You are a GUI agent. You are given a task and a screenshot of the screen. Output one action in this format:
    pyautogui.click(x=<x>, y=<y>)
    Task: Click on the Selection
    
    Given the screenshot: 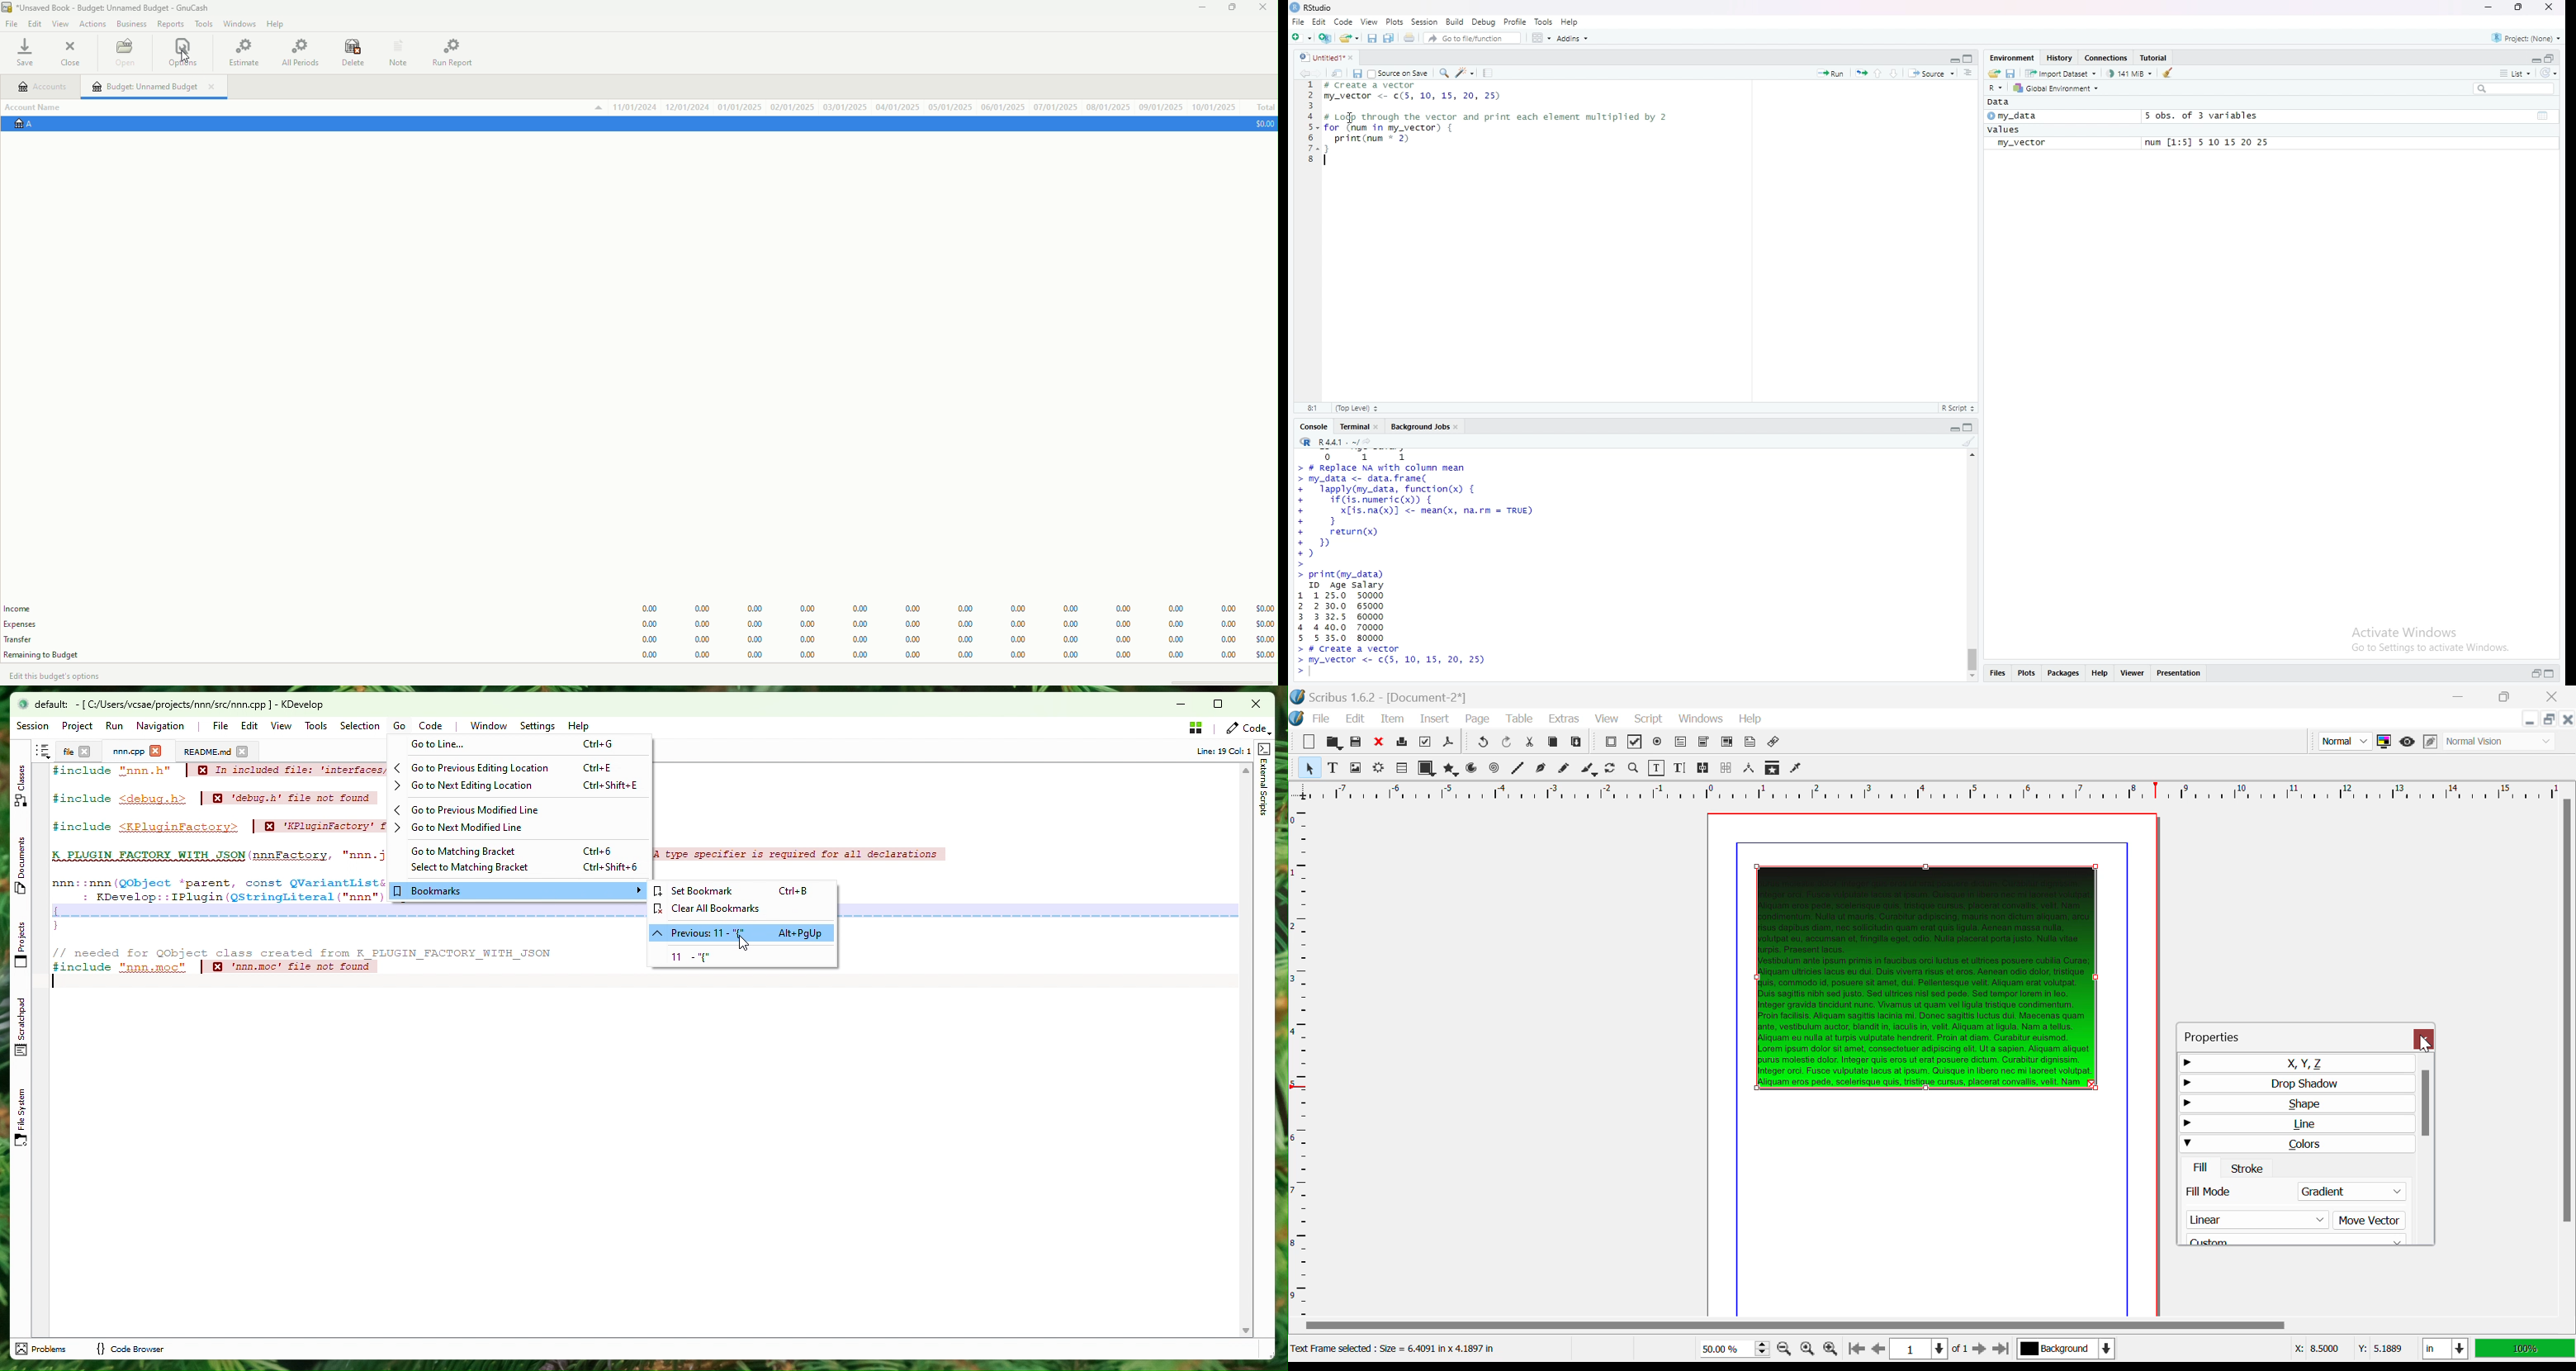 What is the action you would take?
    pyautogui.click(x=356, y=726)
    